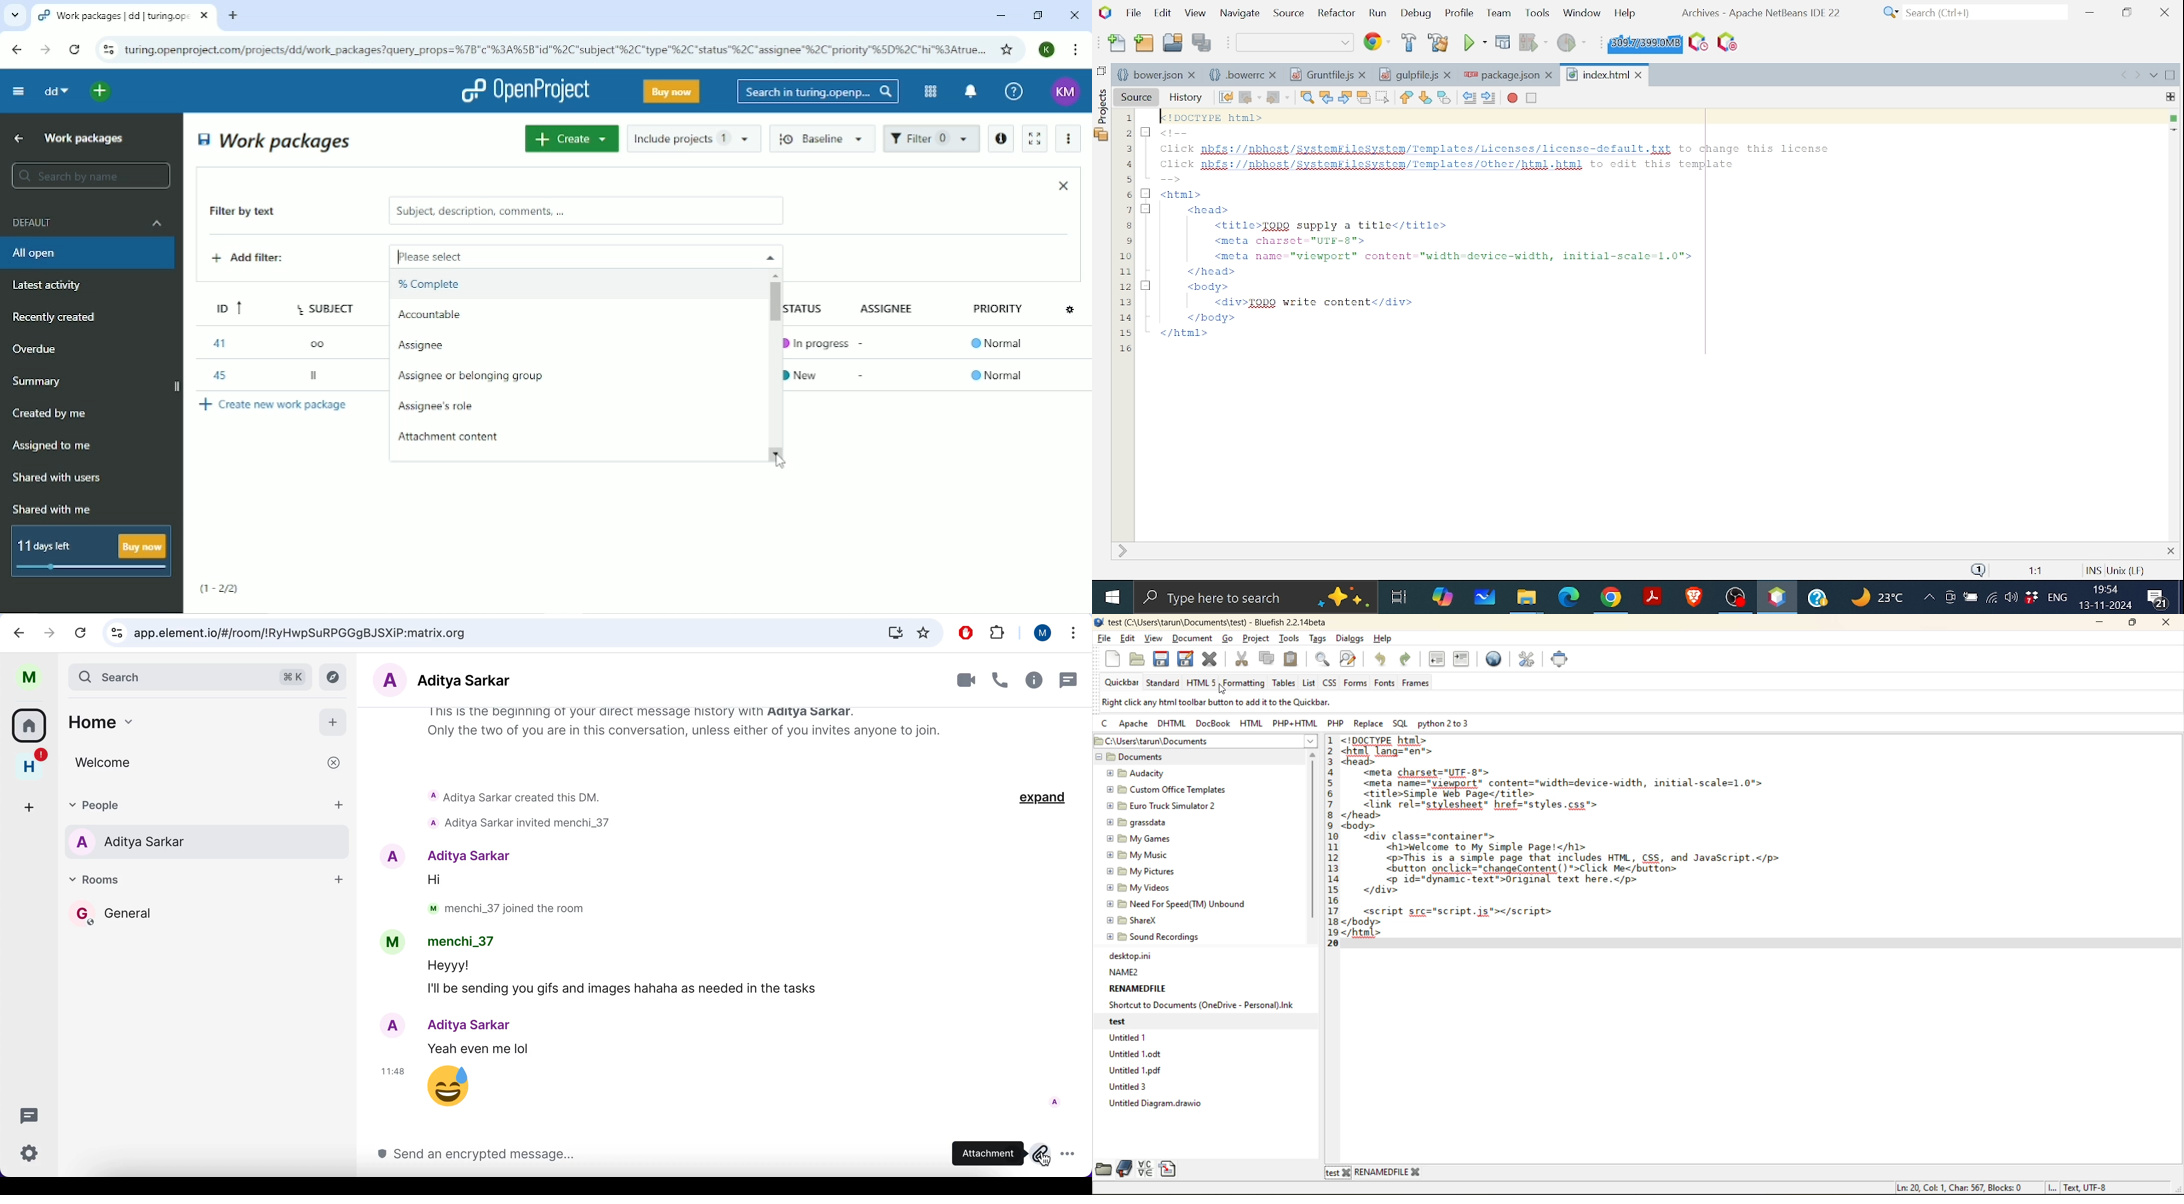 The image size is (2184, 1204). I want to click on file location, so click(1188, 741).